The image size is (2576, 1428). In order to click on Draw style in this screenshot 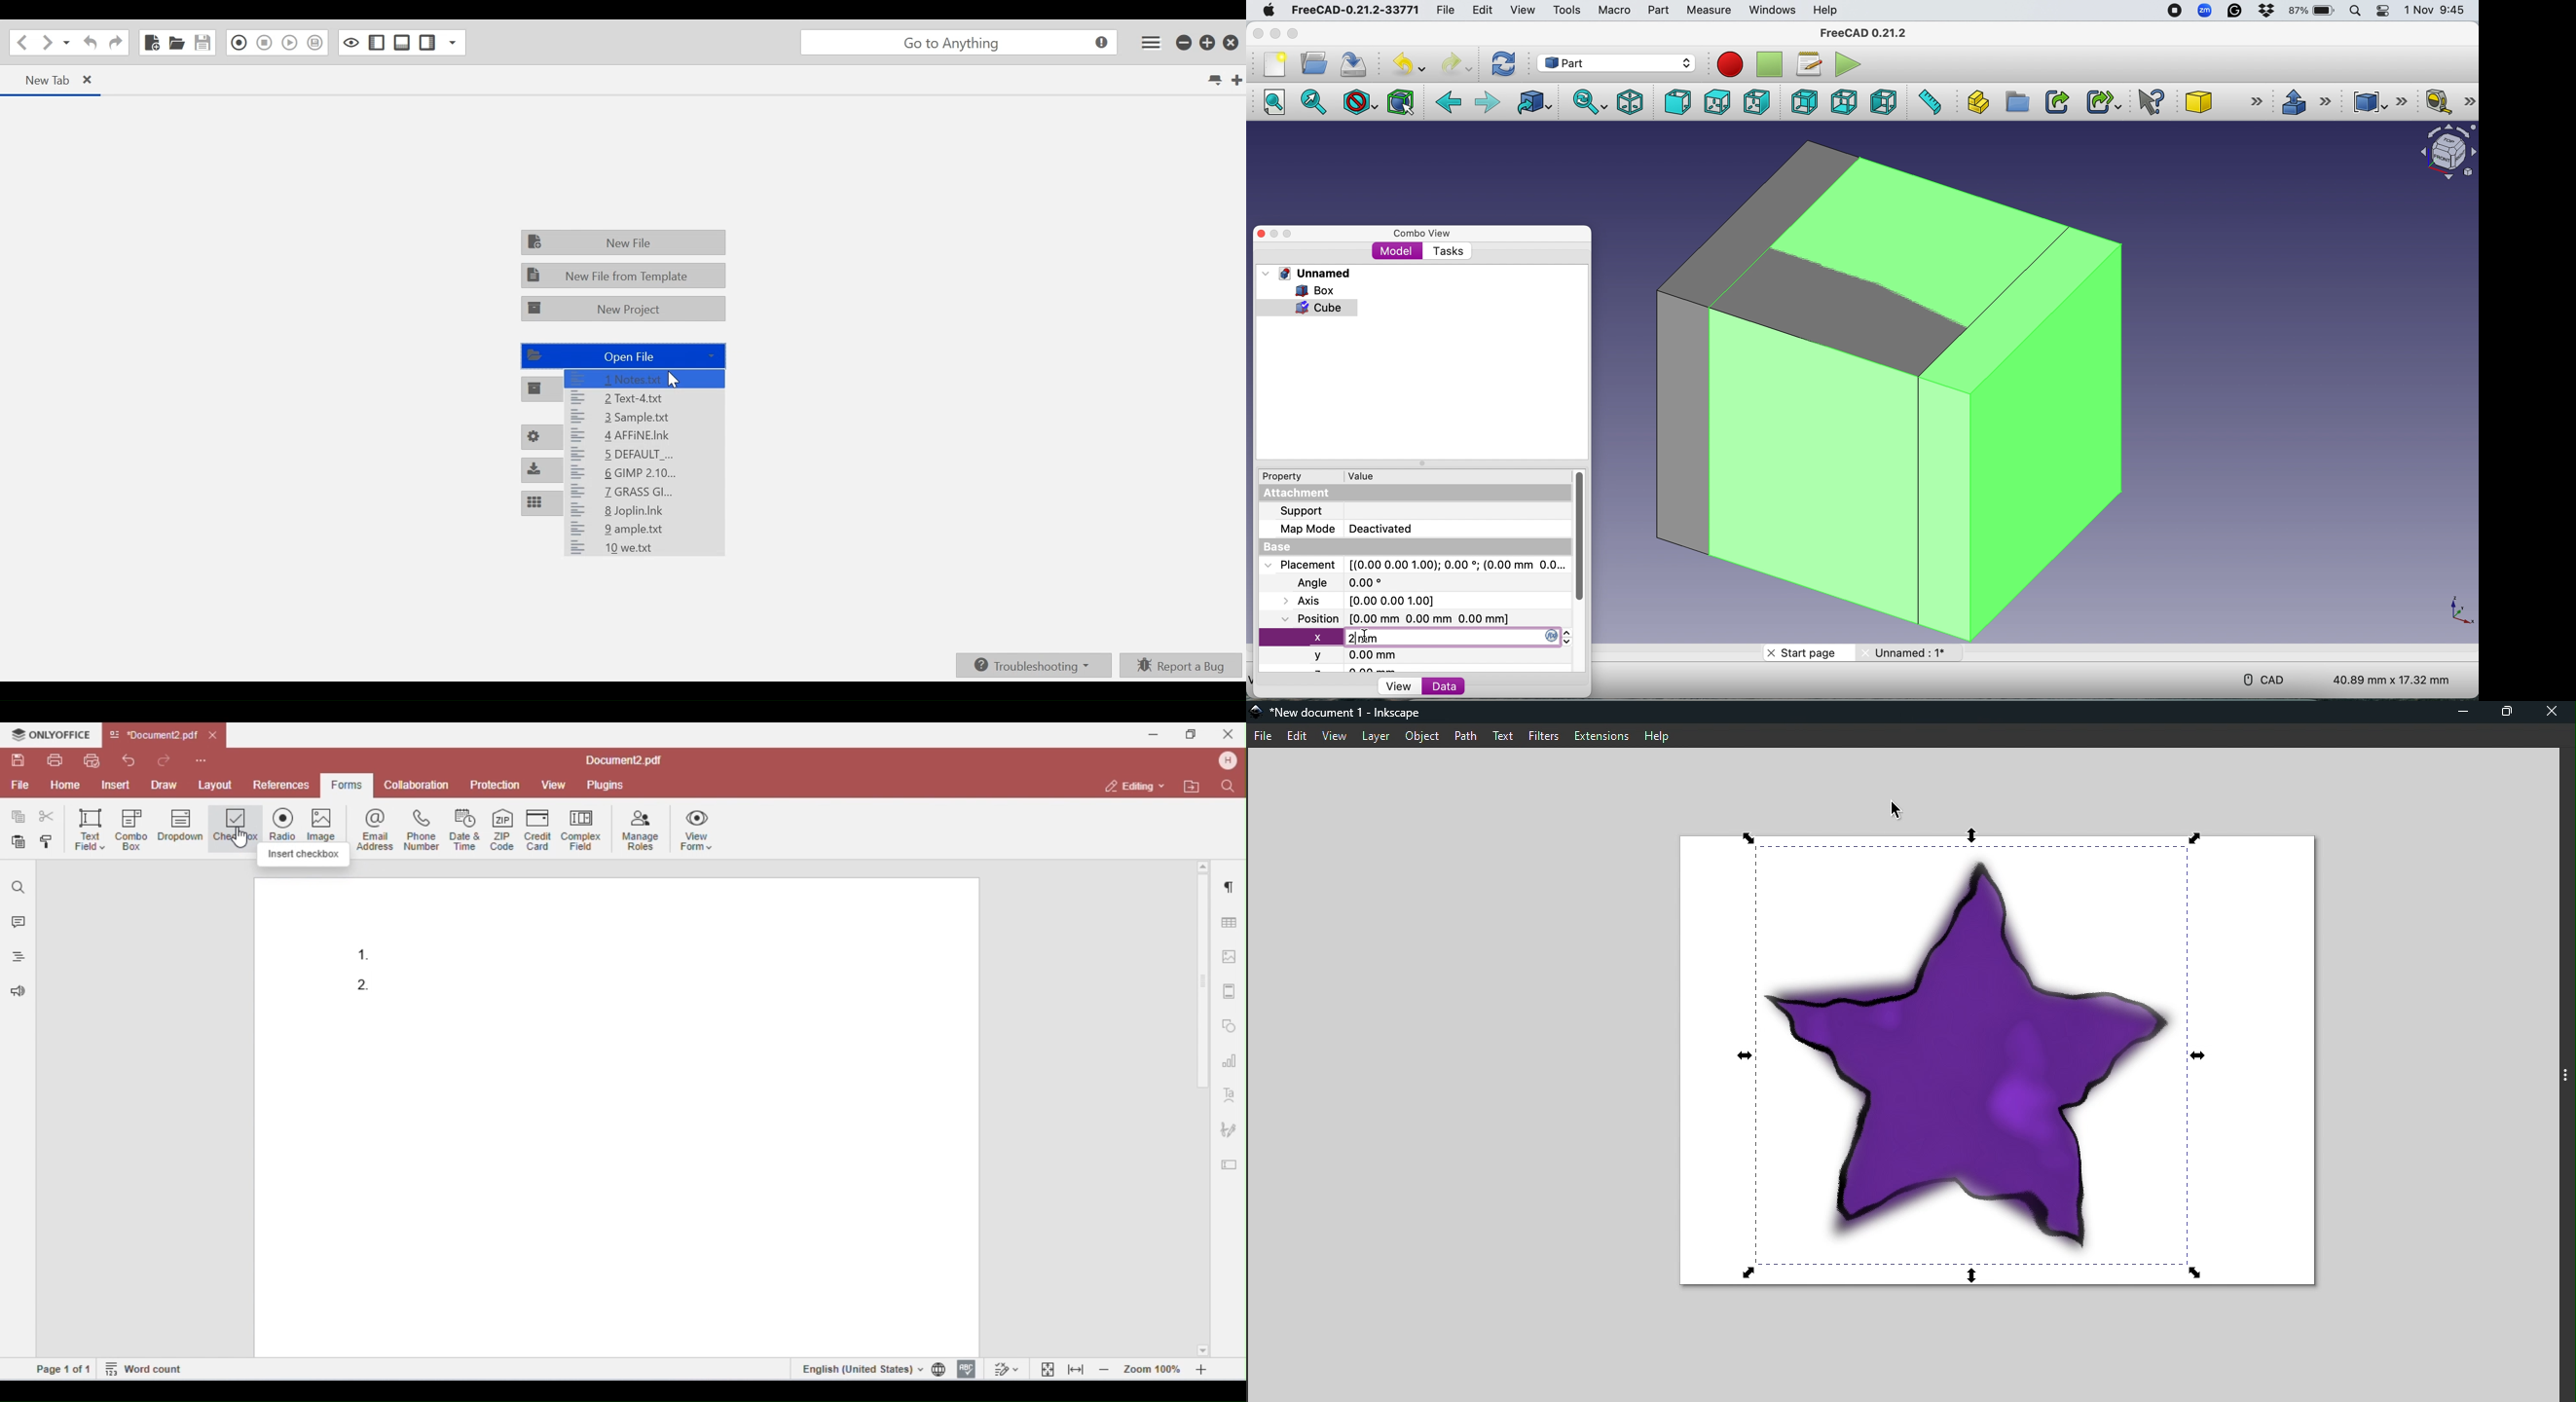, I will do `click(1361, 102)`.